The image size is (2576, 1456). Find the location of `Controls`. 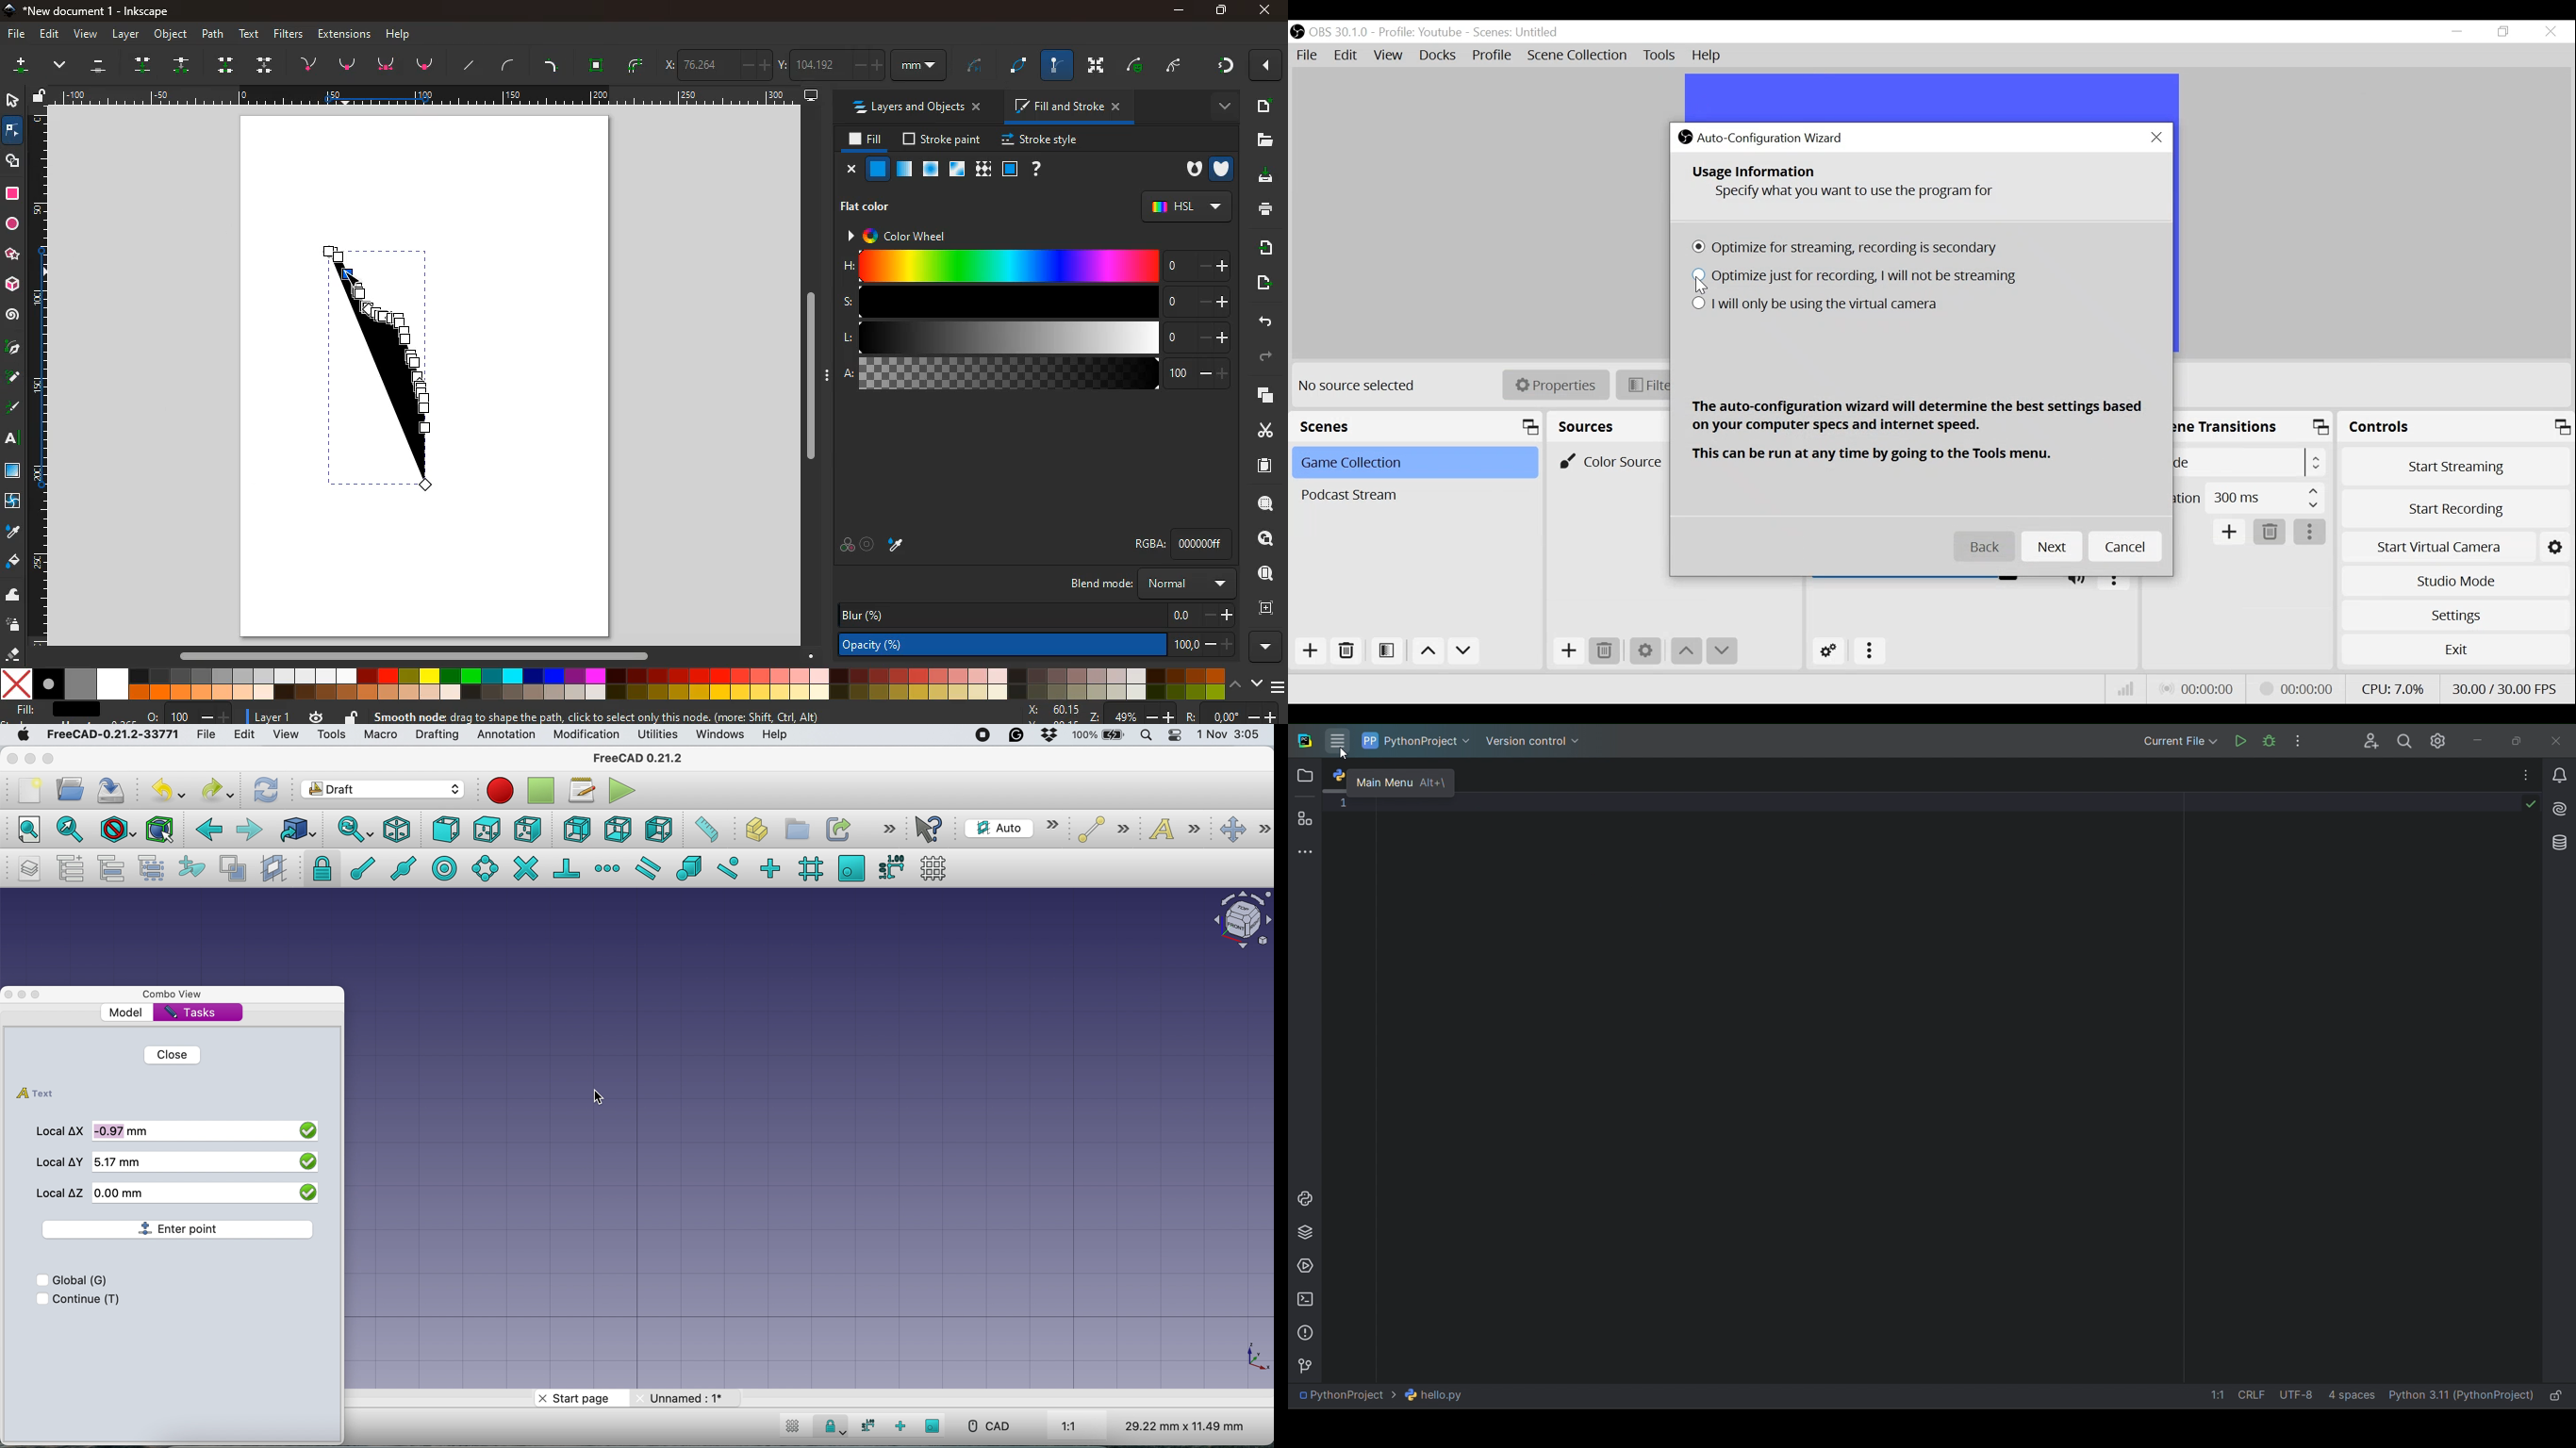

Controls is located at coordinates (2454, 427).